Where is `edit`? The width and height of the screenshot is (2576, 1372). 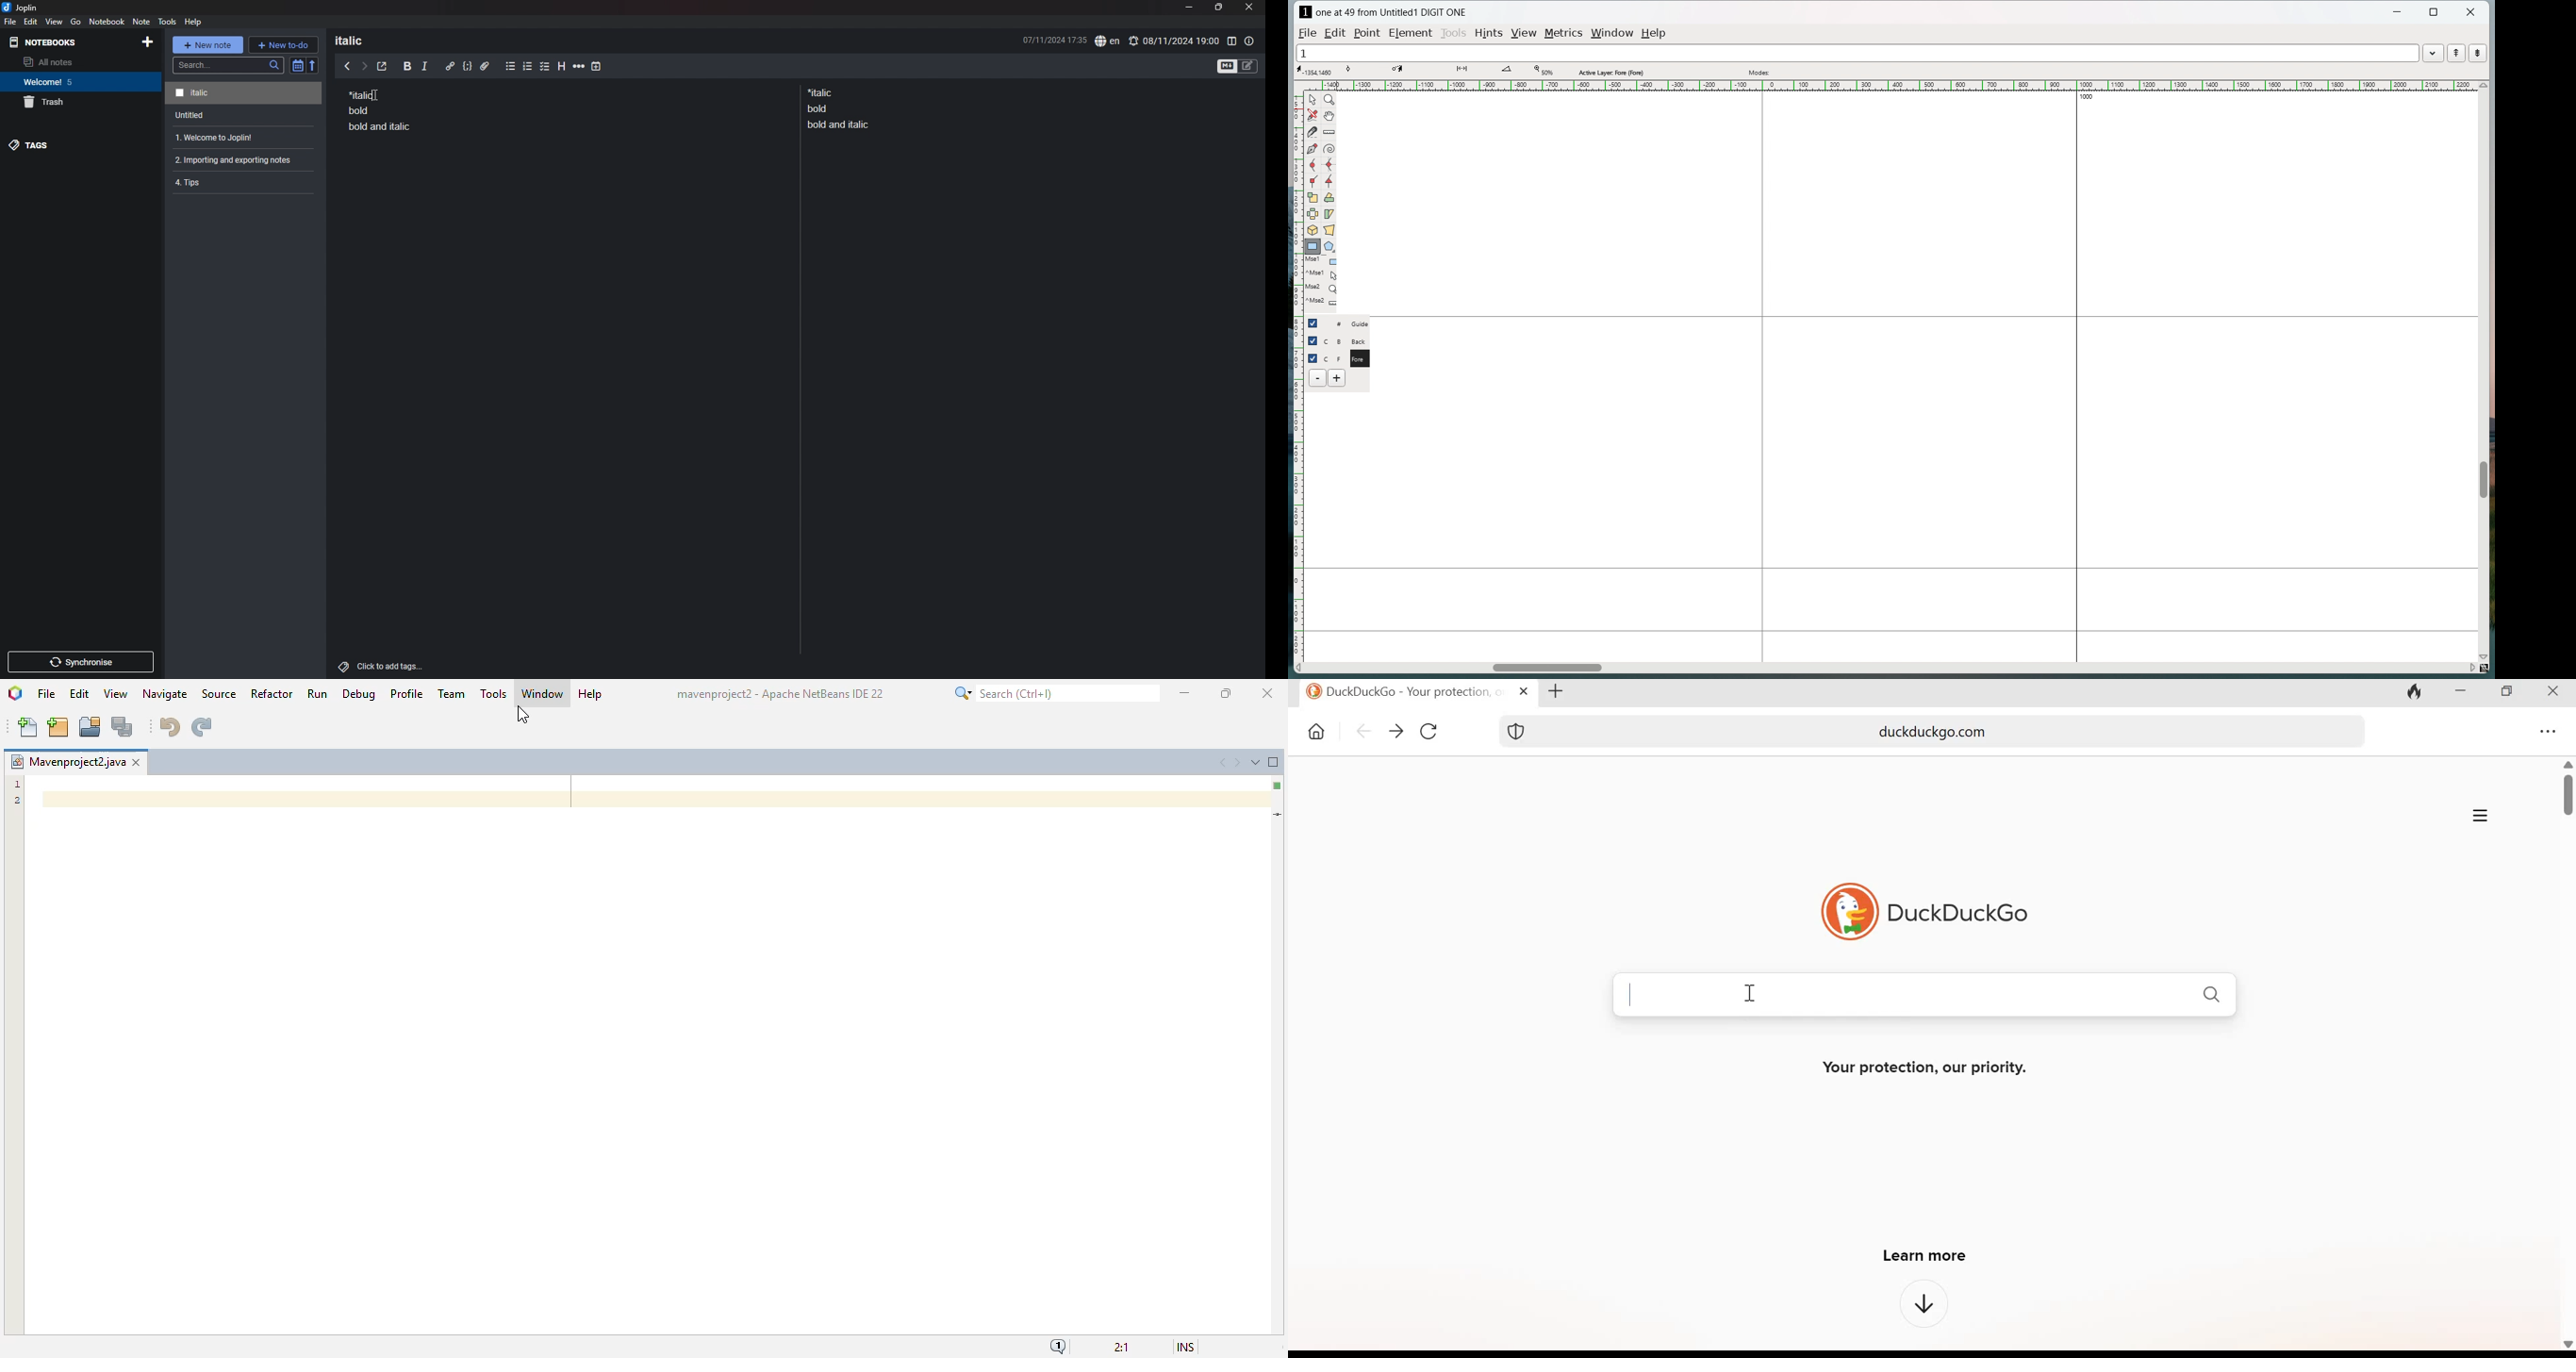 edit is located at coordinates (1337, 33).